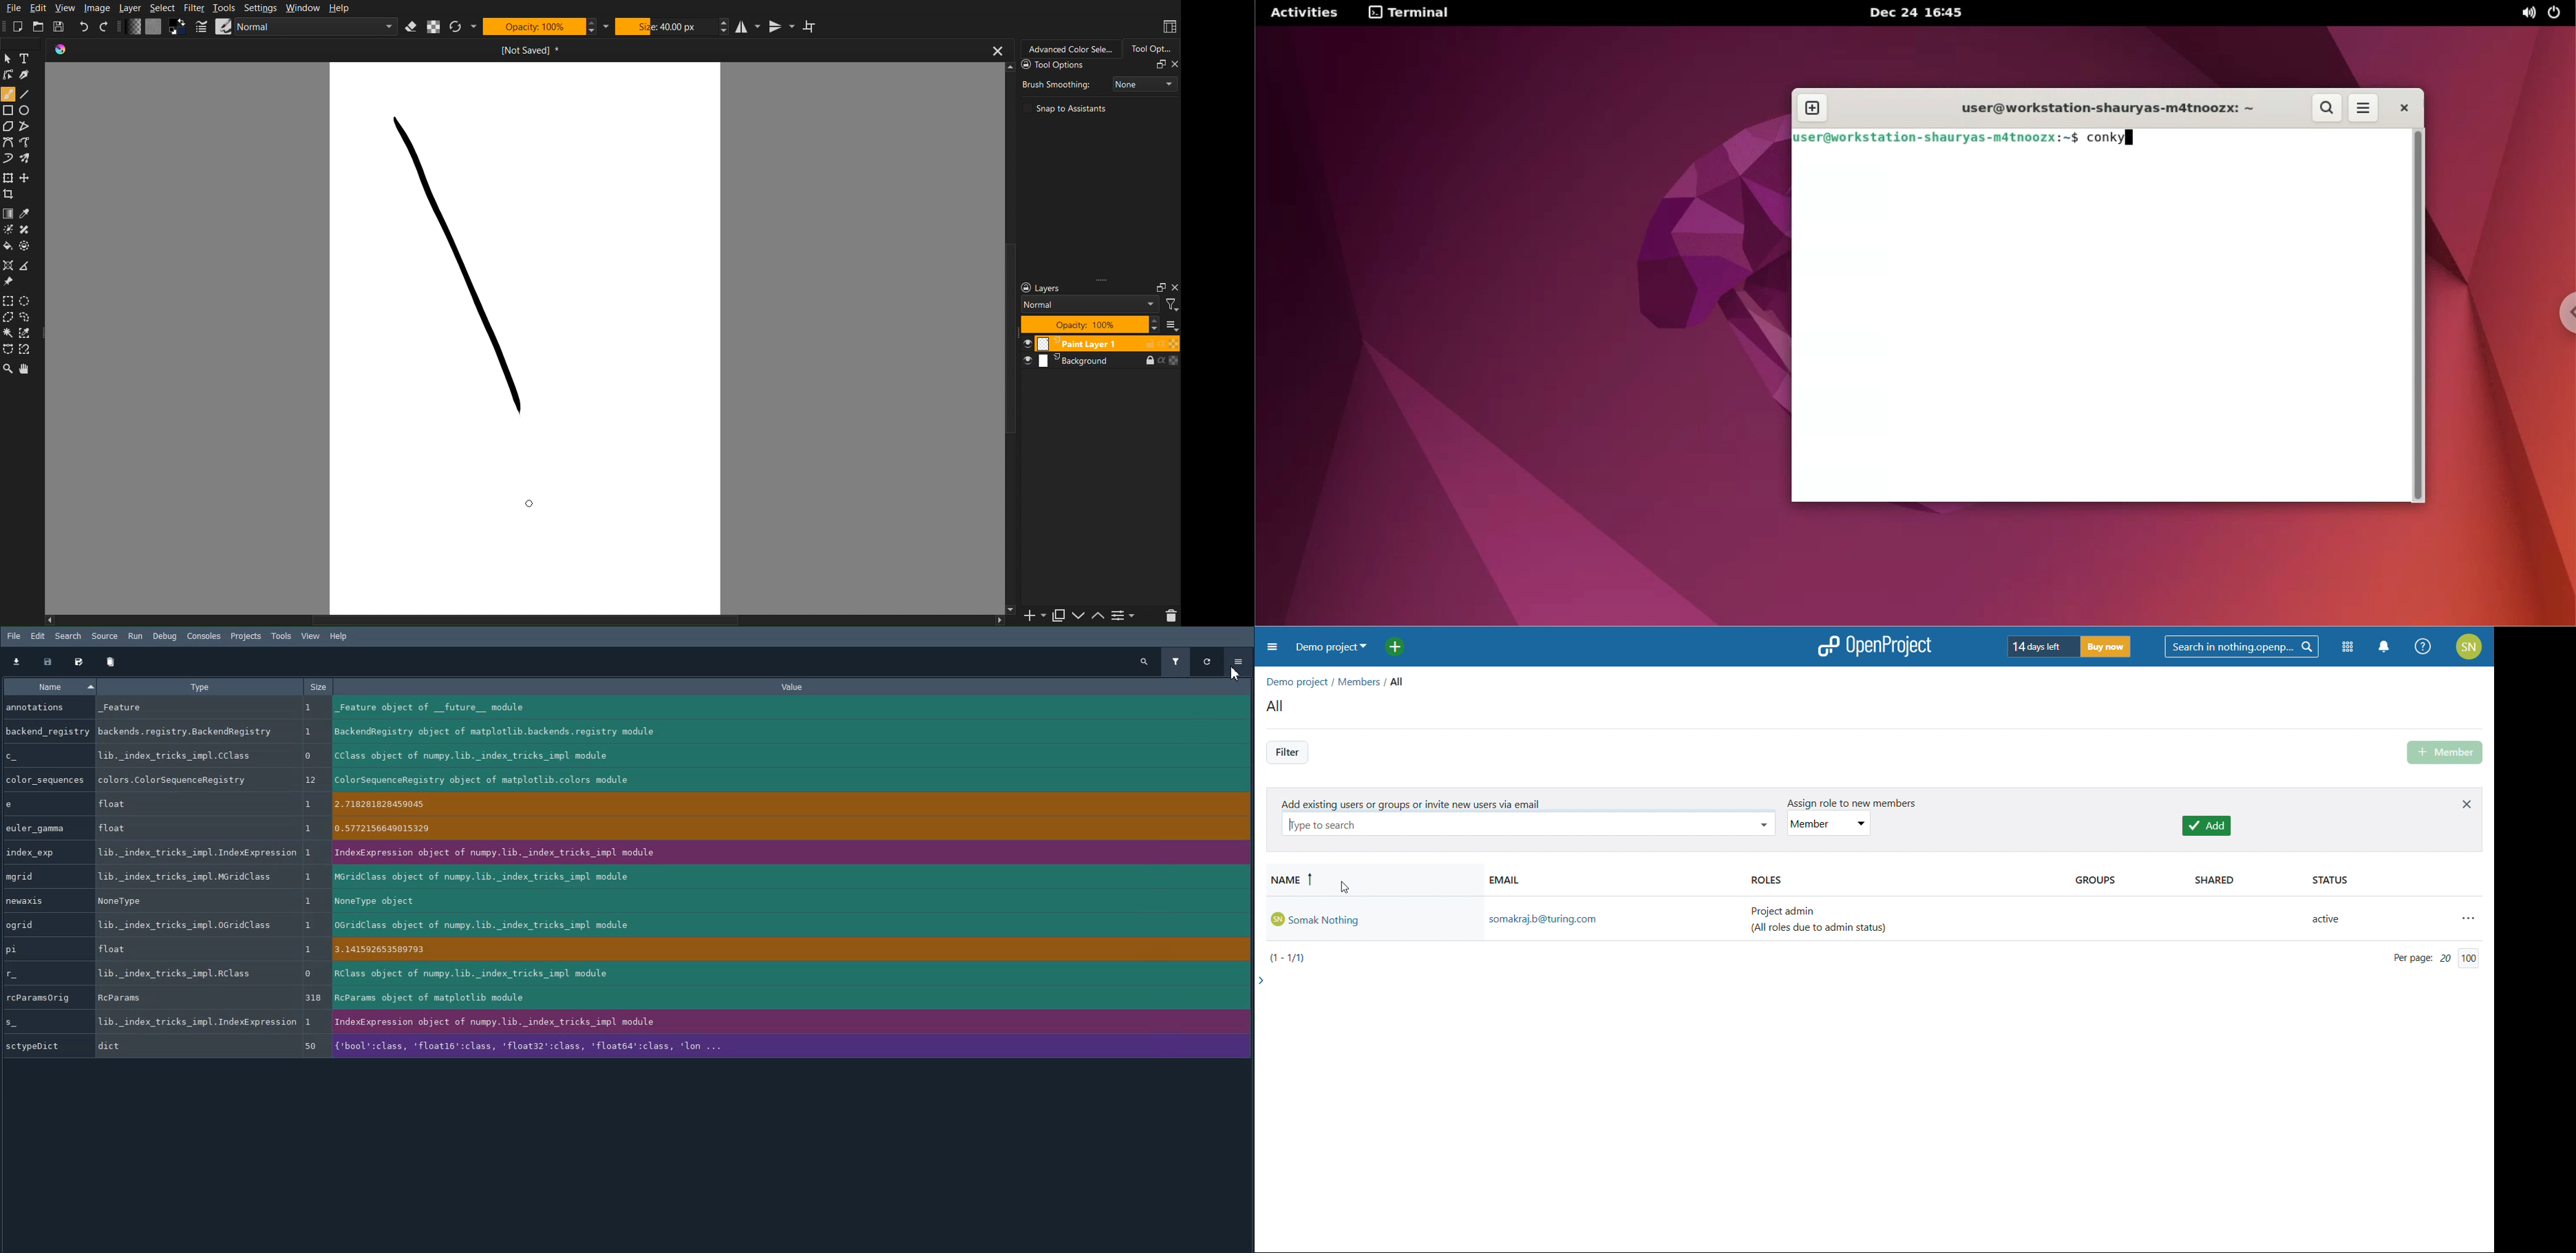  What do you see at coordinates (184, 780) in the screenshot?
I see `type value` at bounding box center [184, 780].